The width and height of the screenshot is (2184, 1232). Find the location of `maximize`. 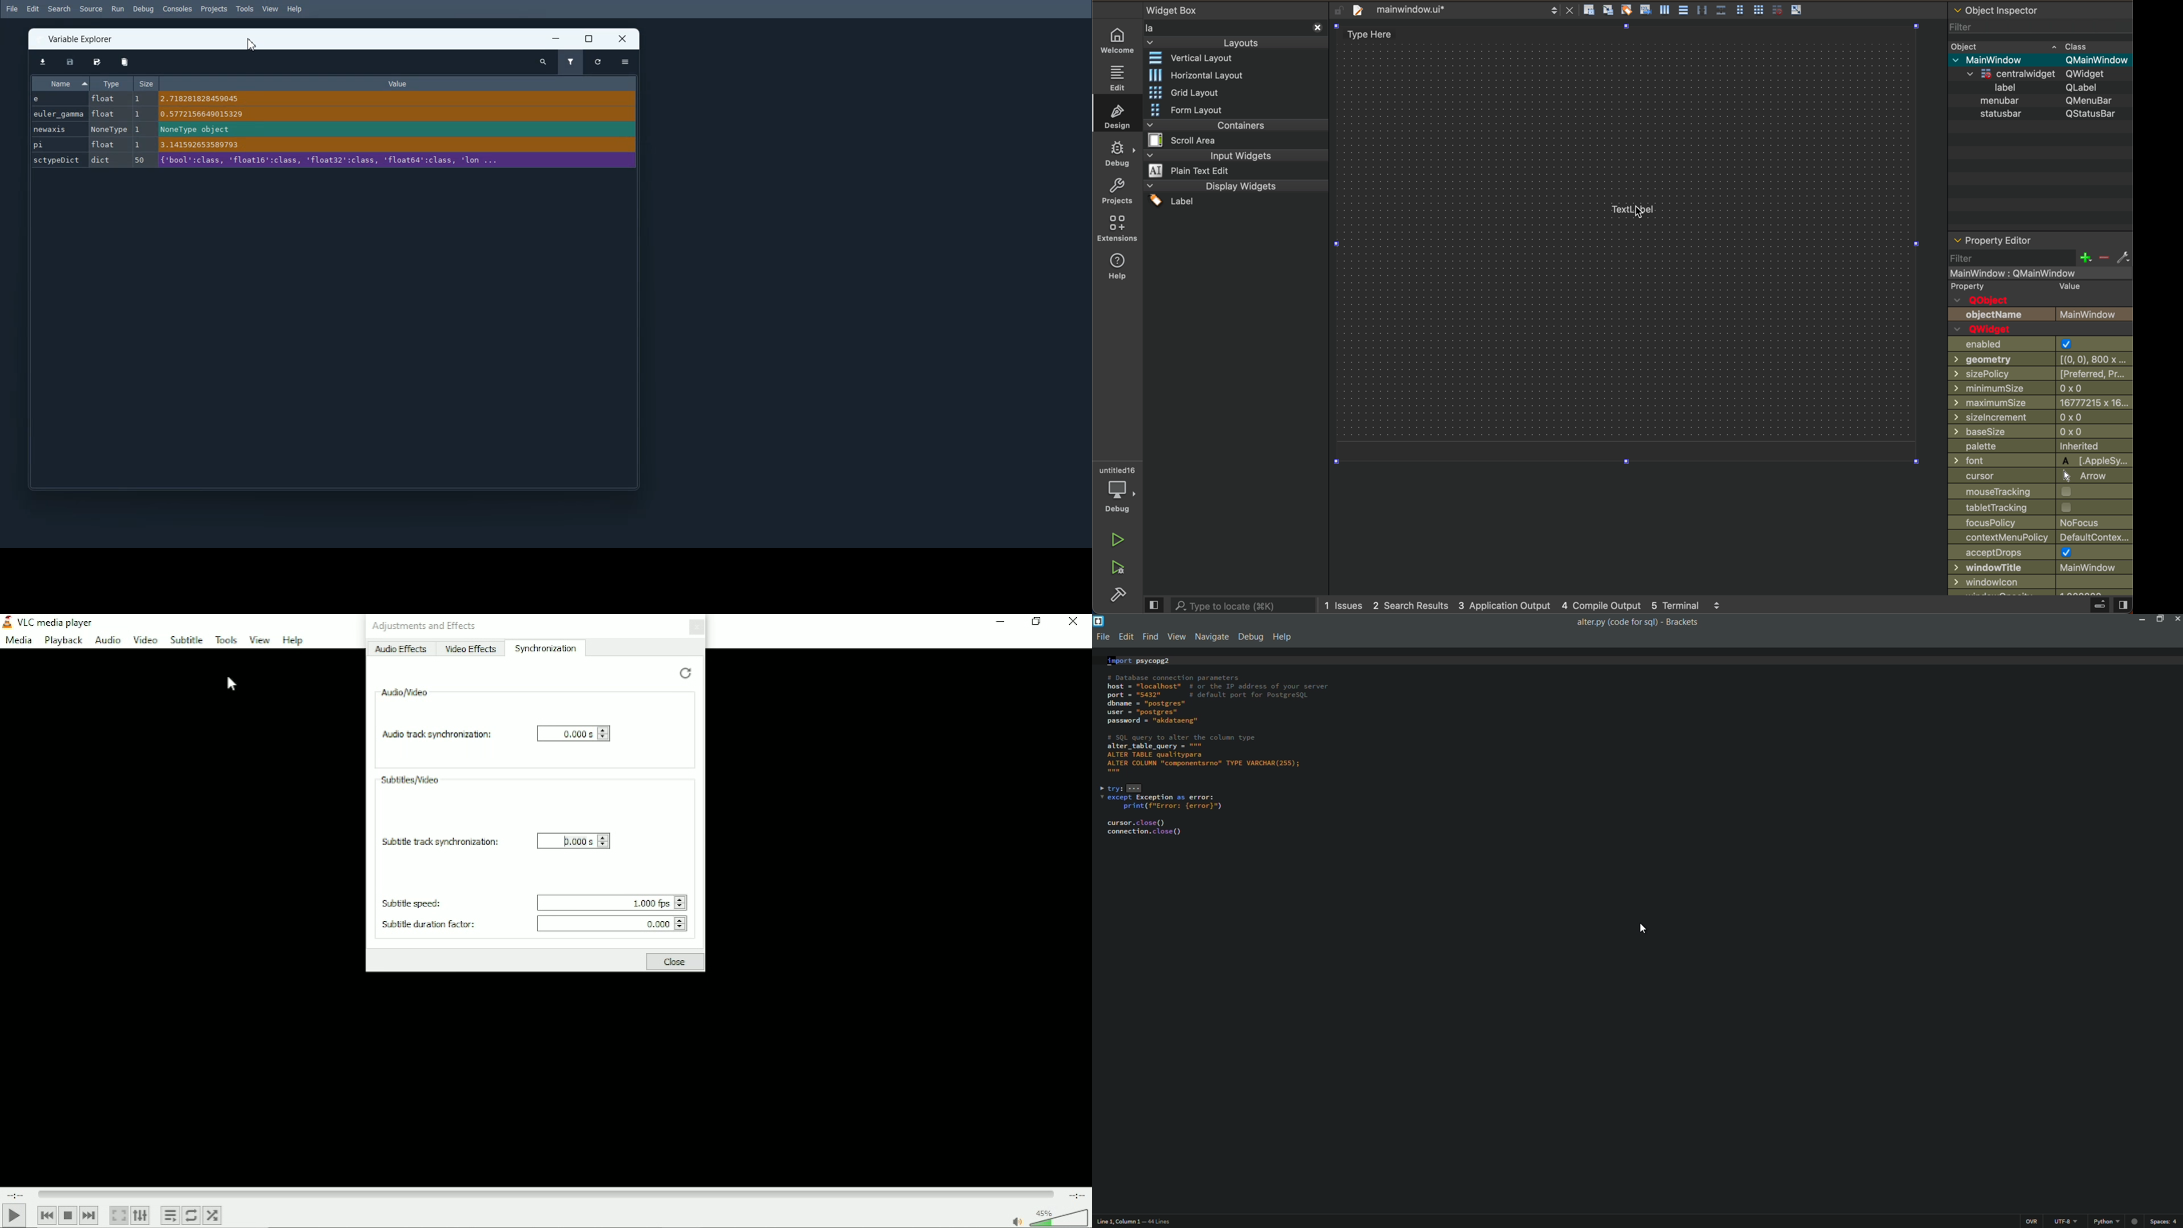

maximize is located at coordinates (2159, 619).